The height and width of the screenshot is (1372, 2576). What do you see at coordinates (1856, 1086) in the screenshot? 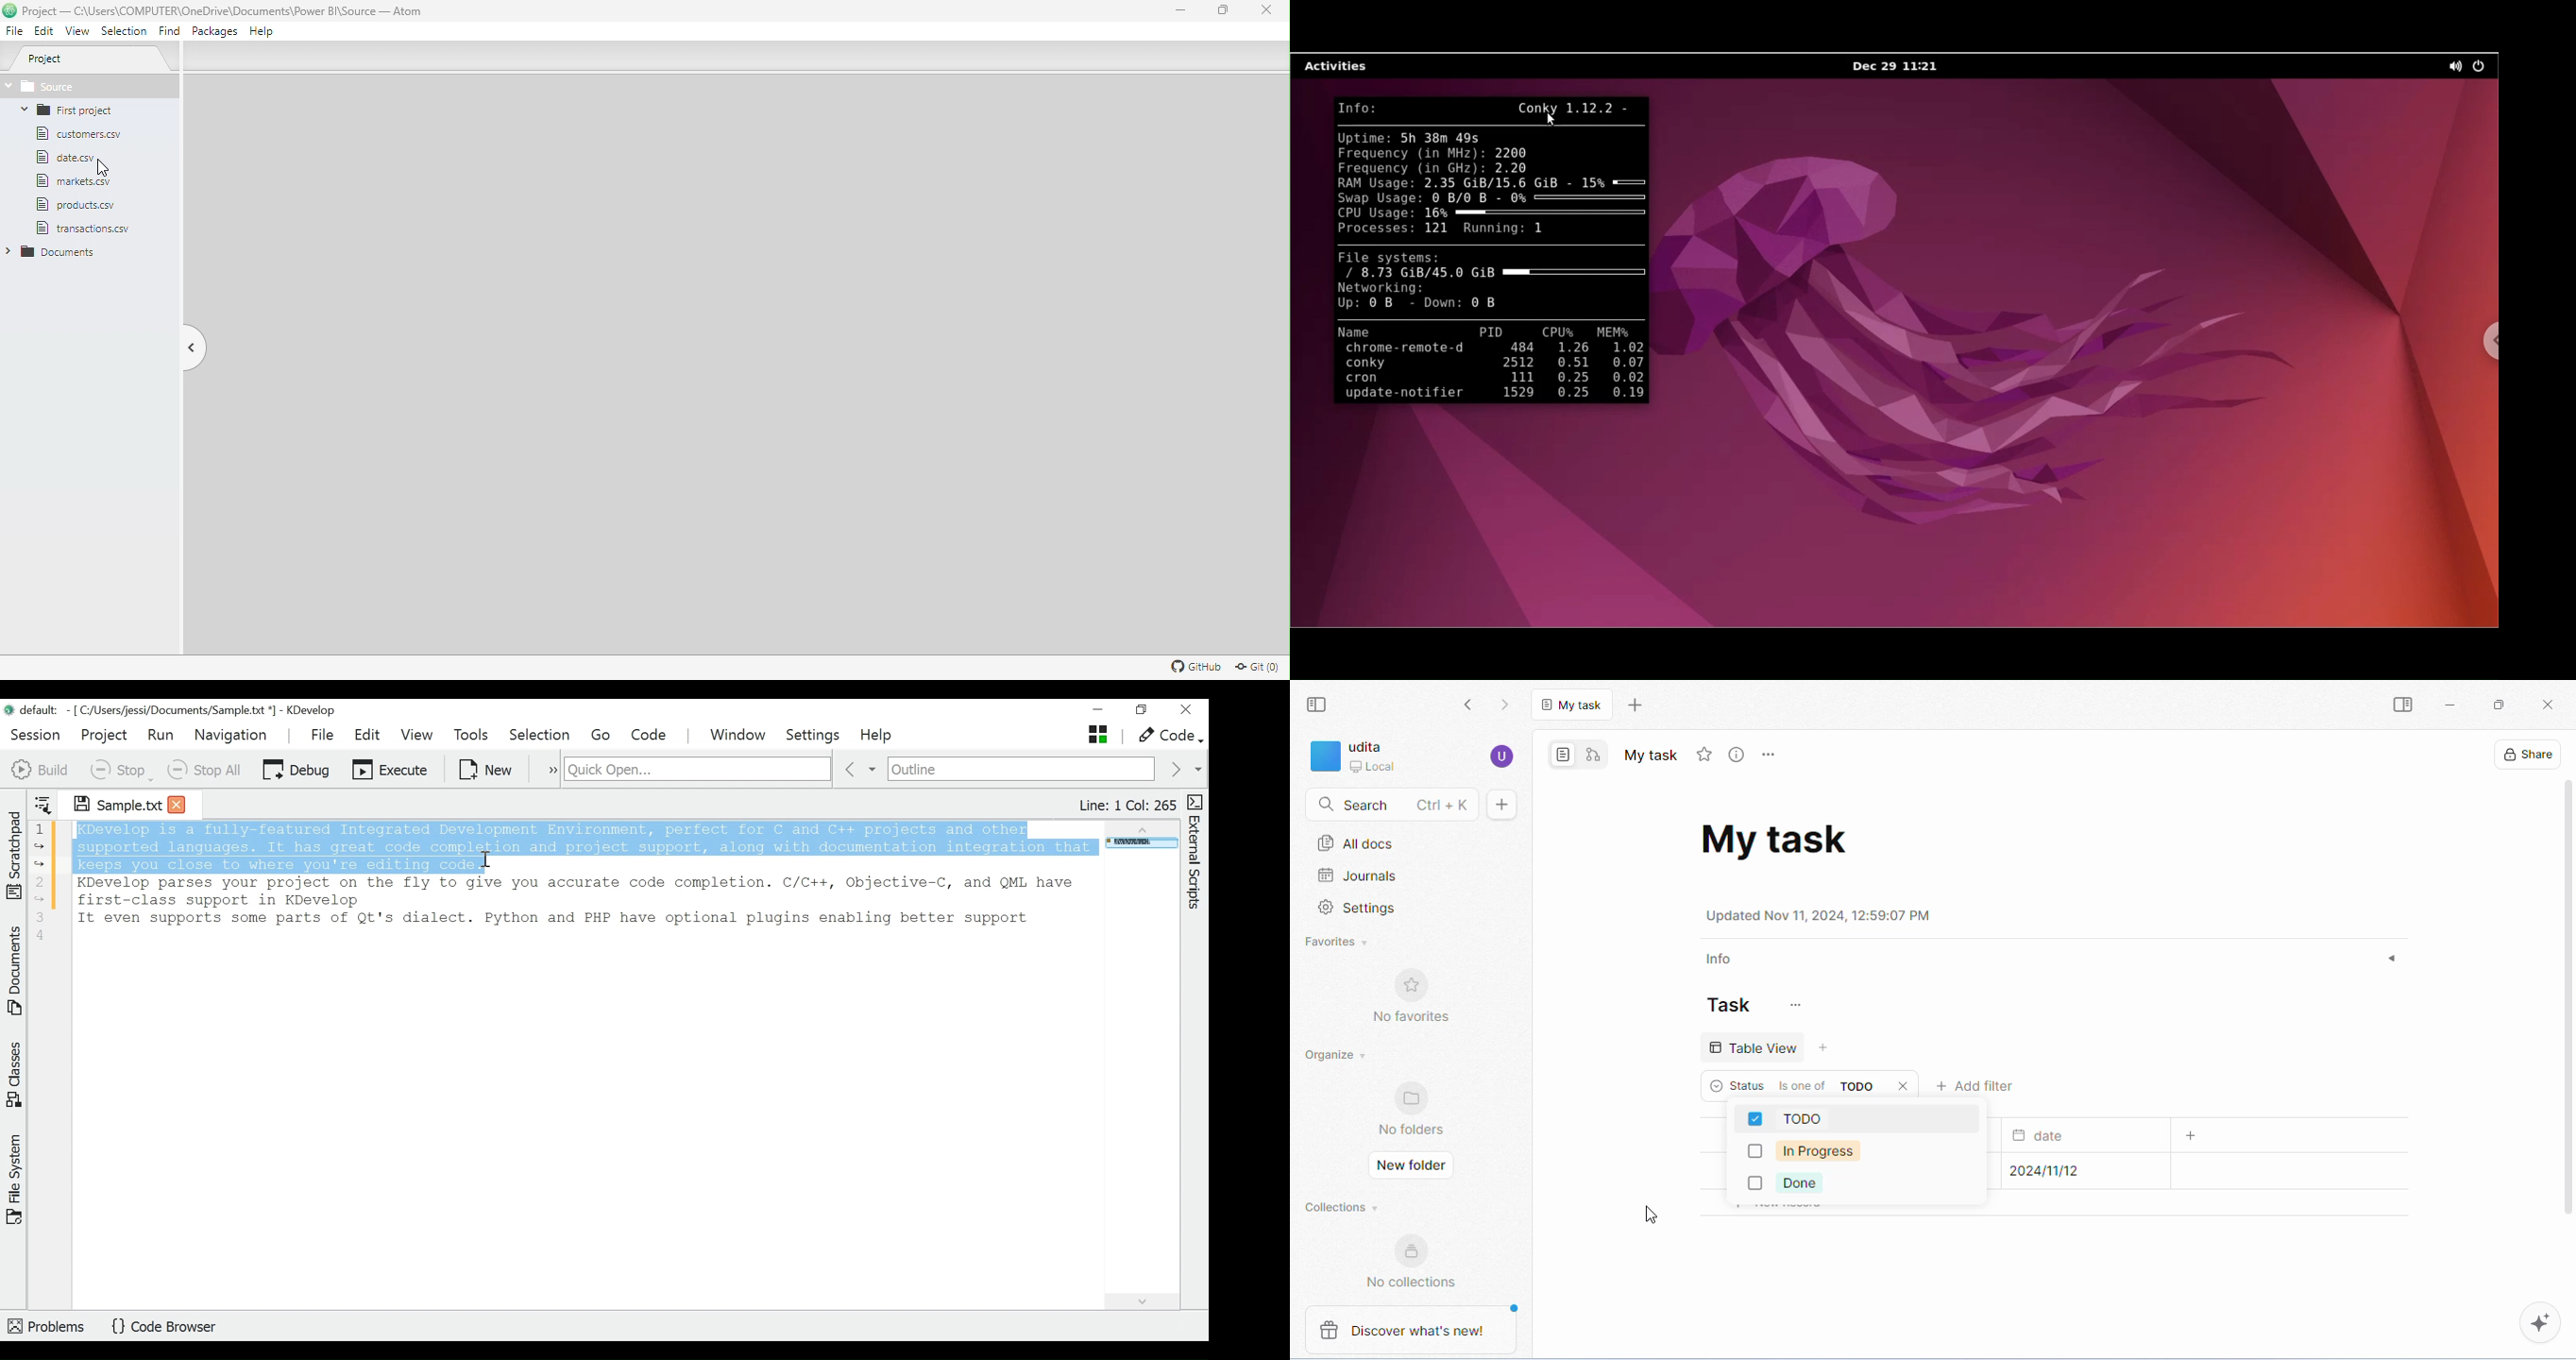
I see `value` at bounding box center [1856, 1086].